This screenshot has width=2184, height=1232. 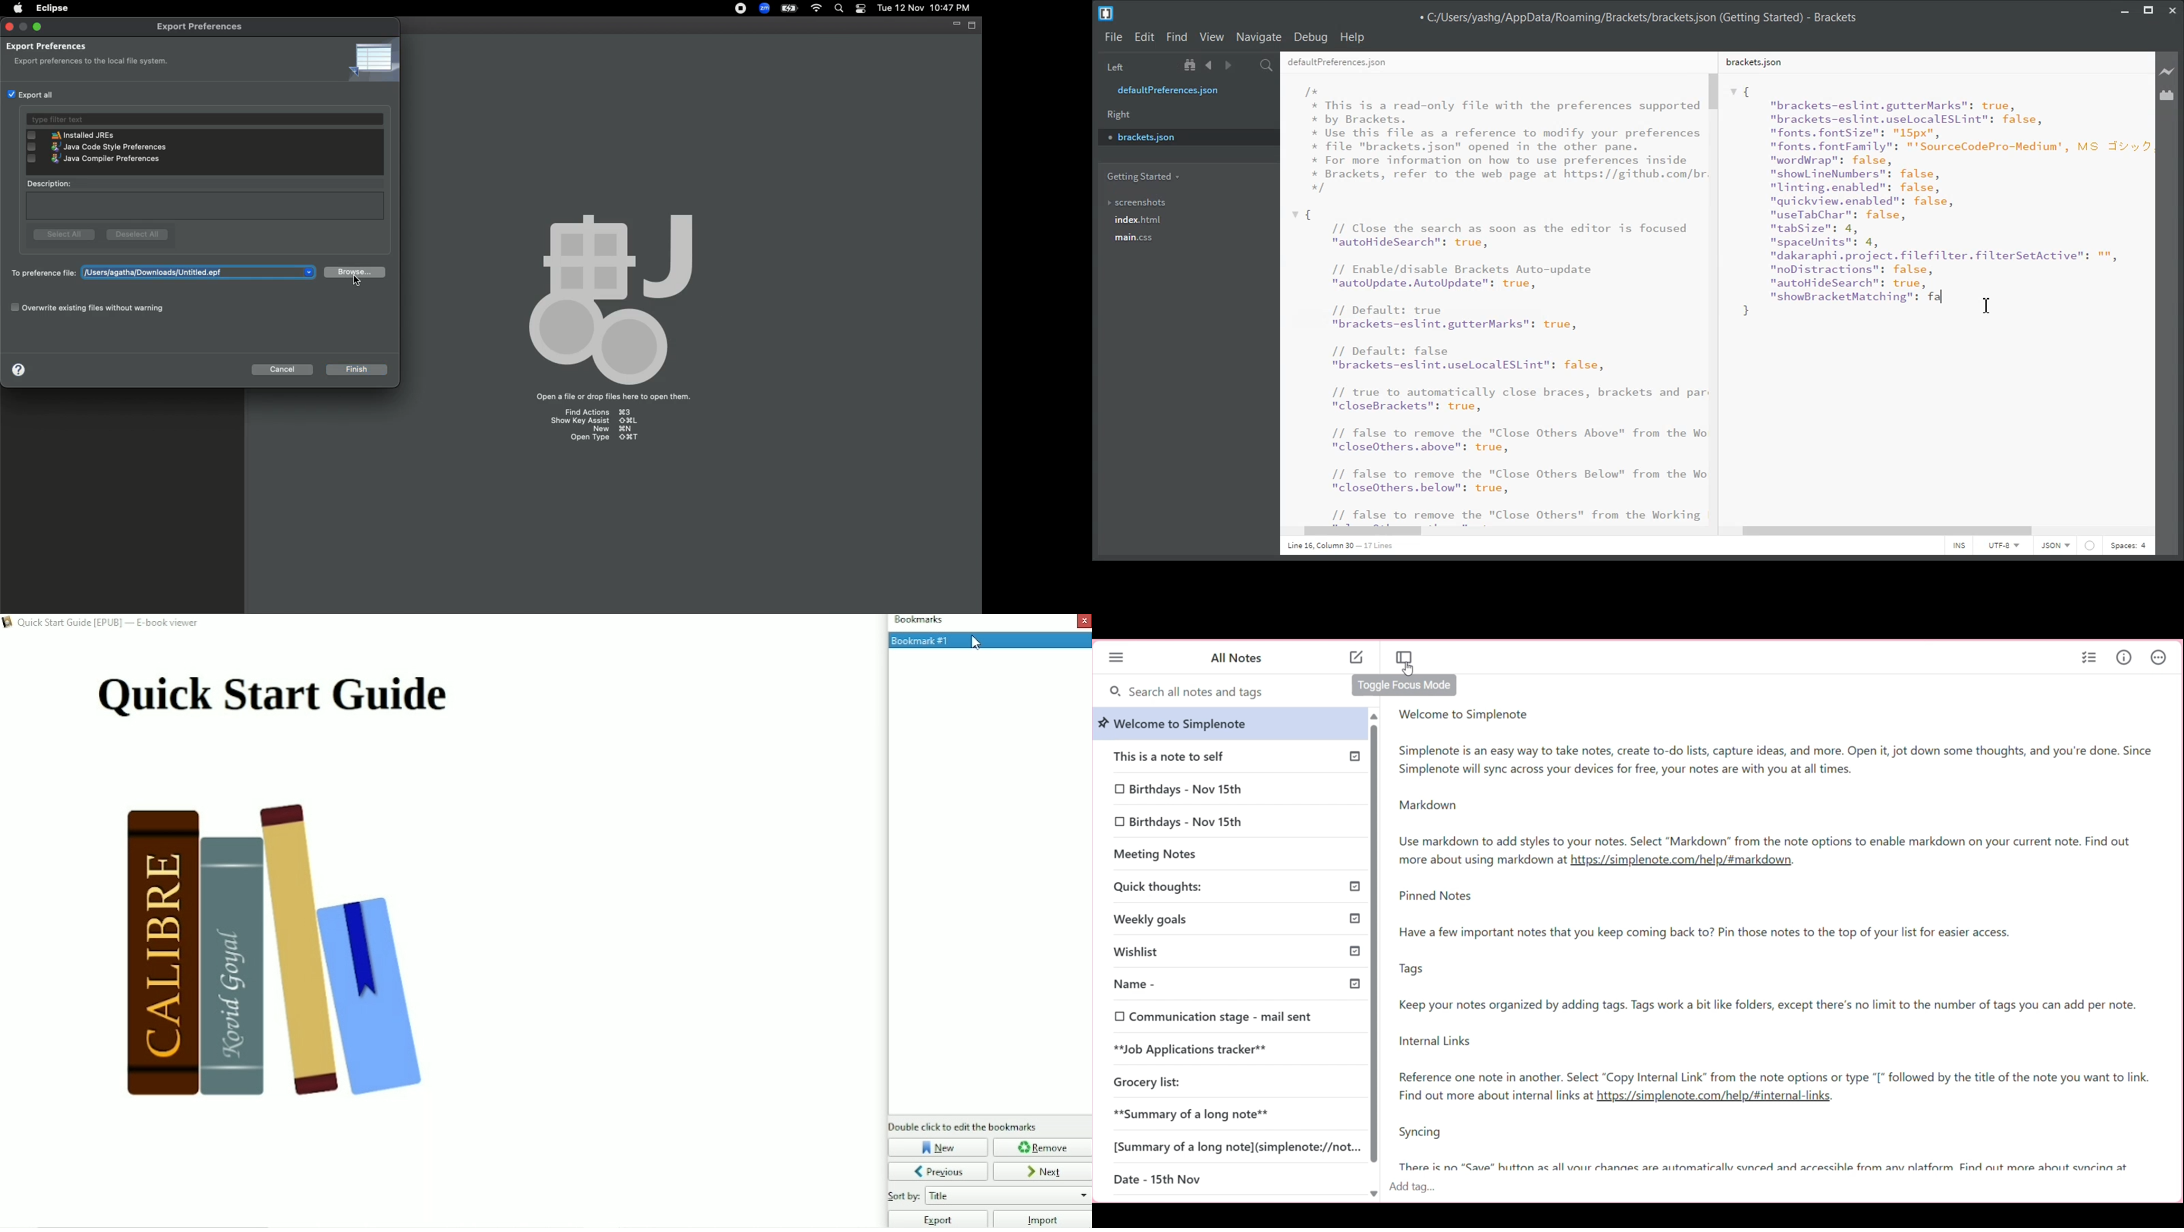 I want to click on , so click(x=1354, y=921).